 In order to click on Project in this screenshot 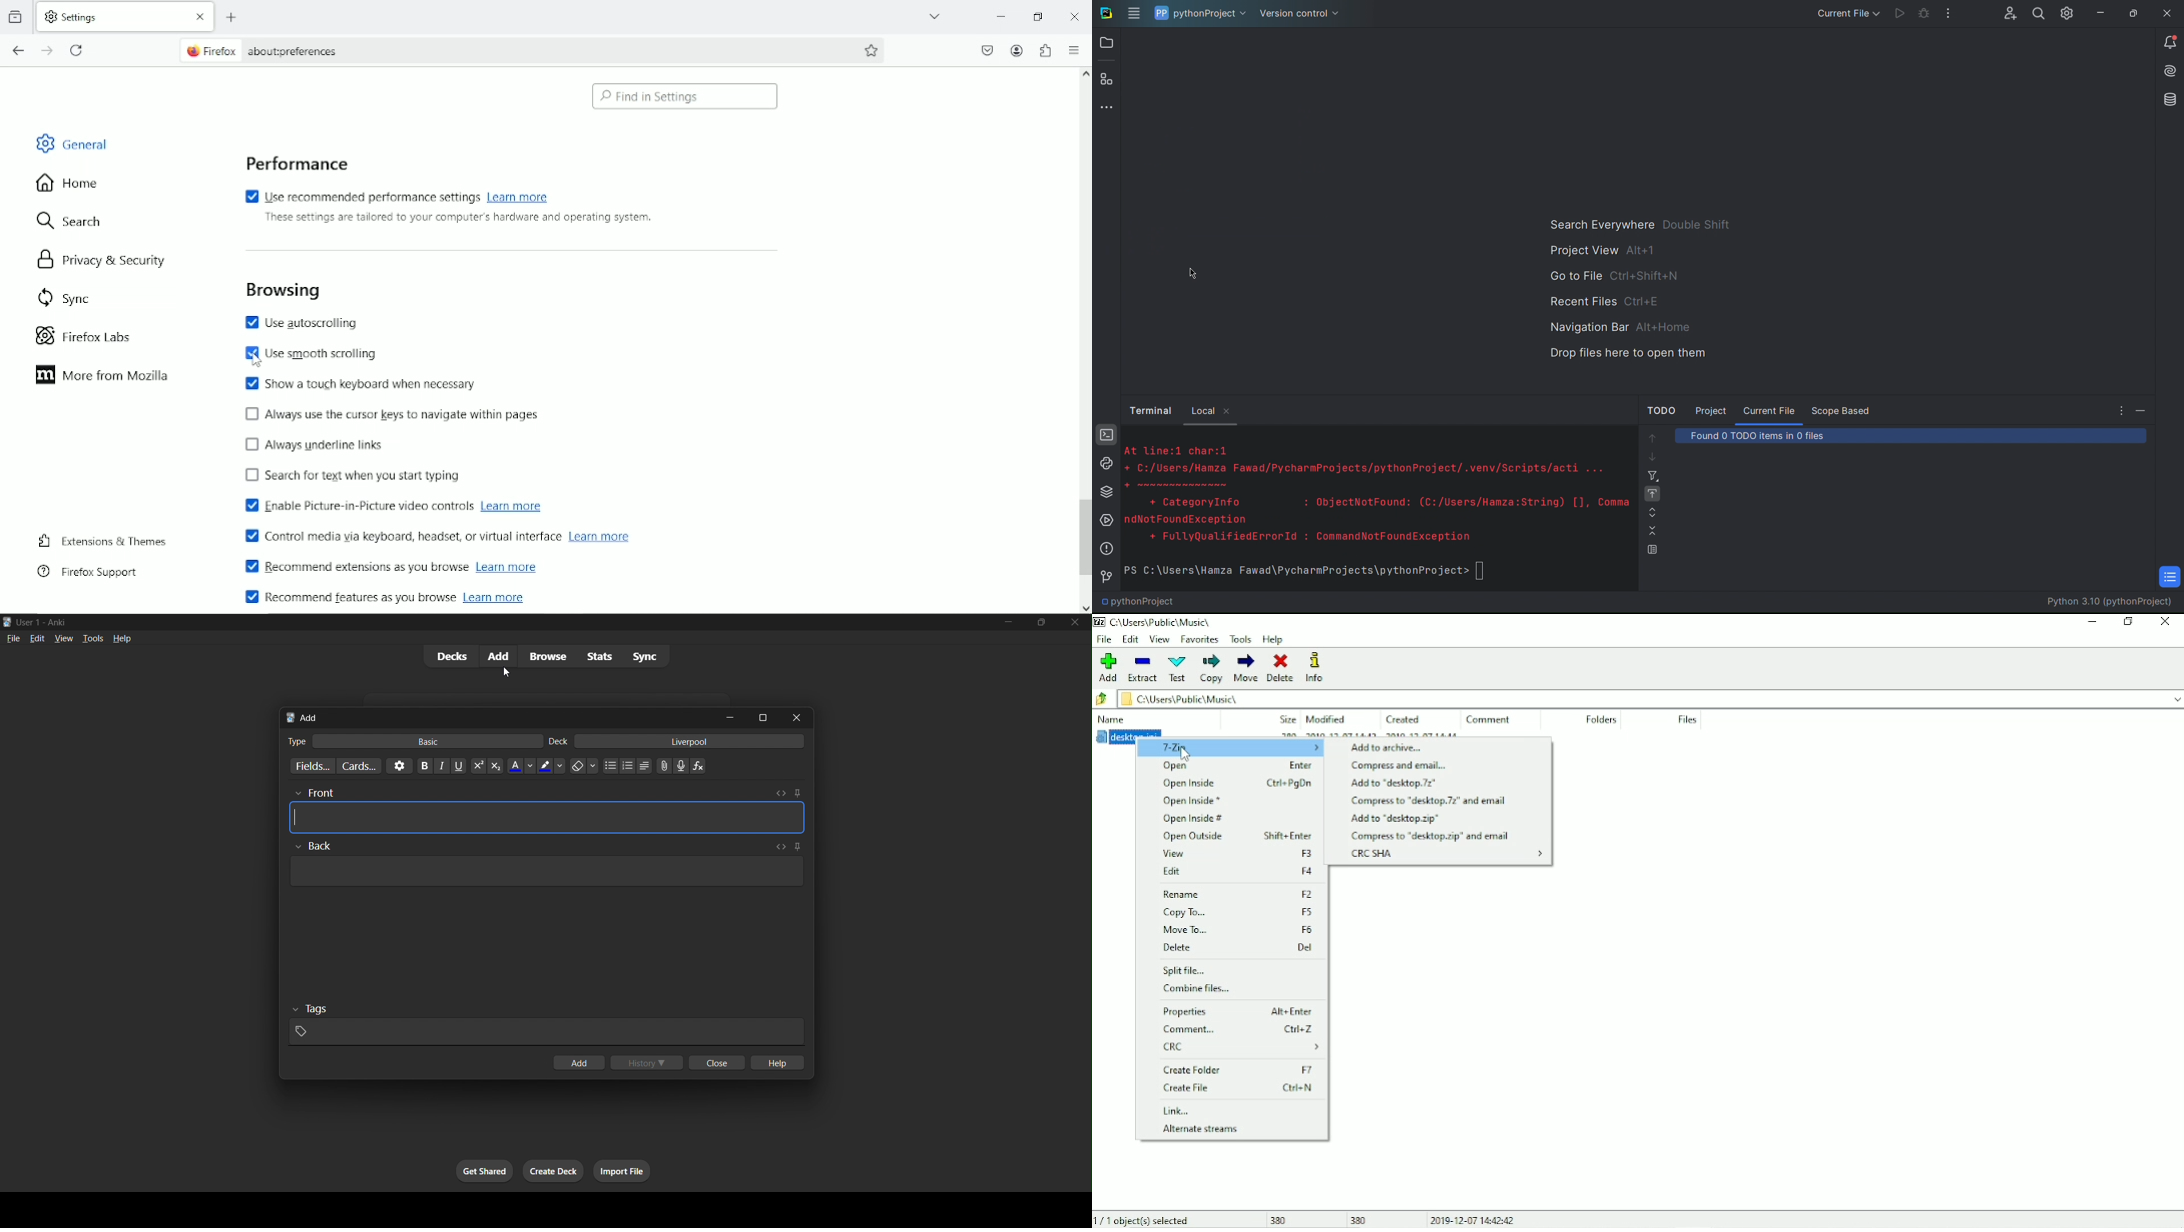, I will do `click(1712, 407)`.